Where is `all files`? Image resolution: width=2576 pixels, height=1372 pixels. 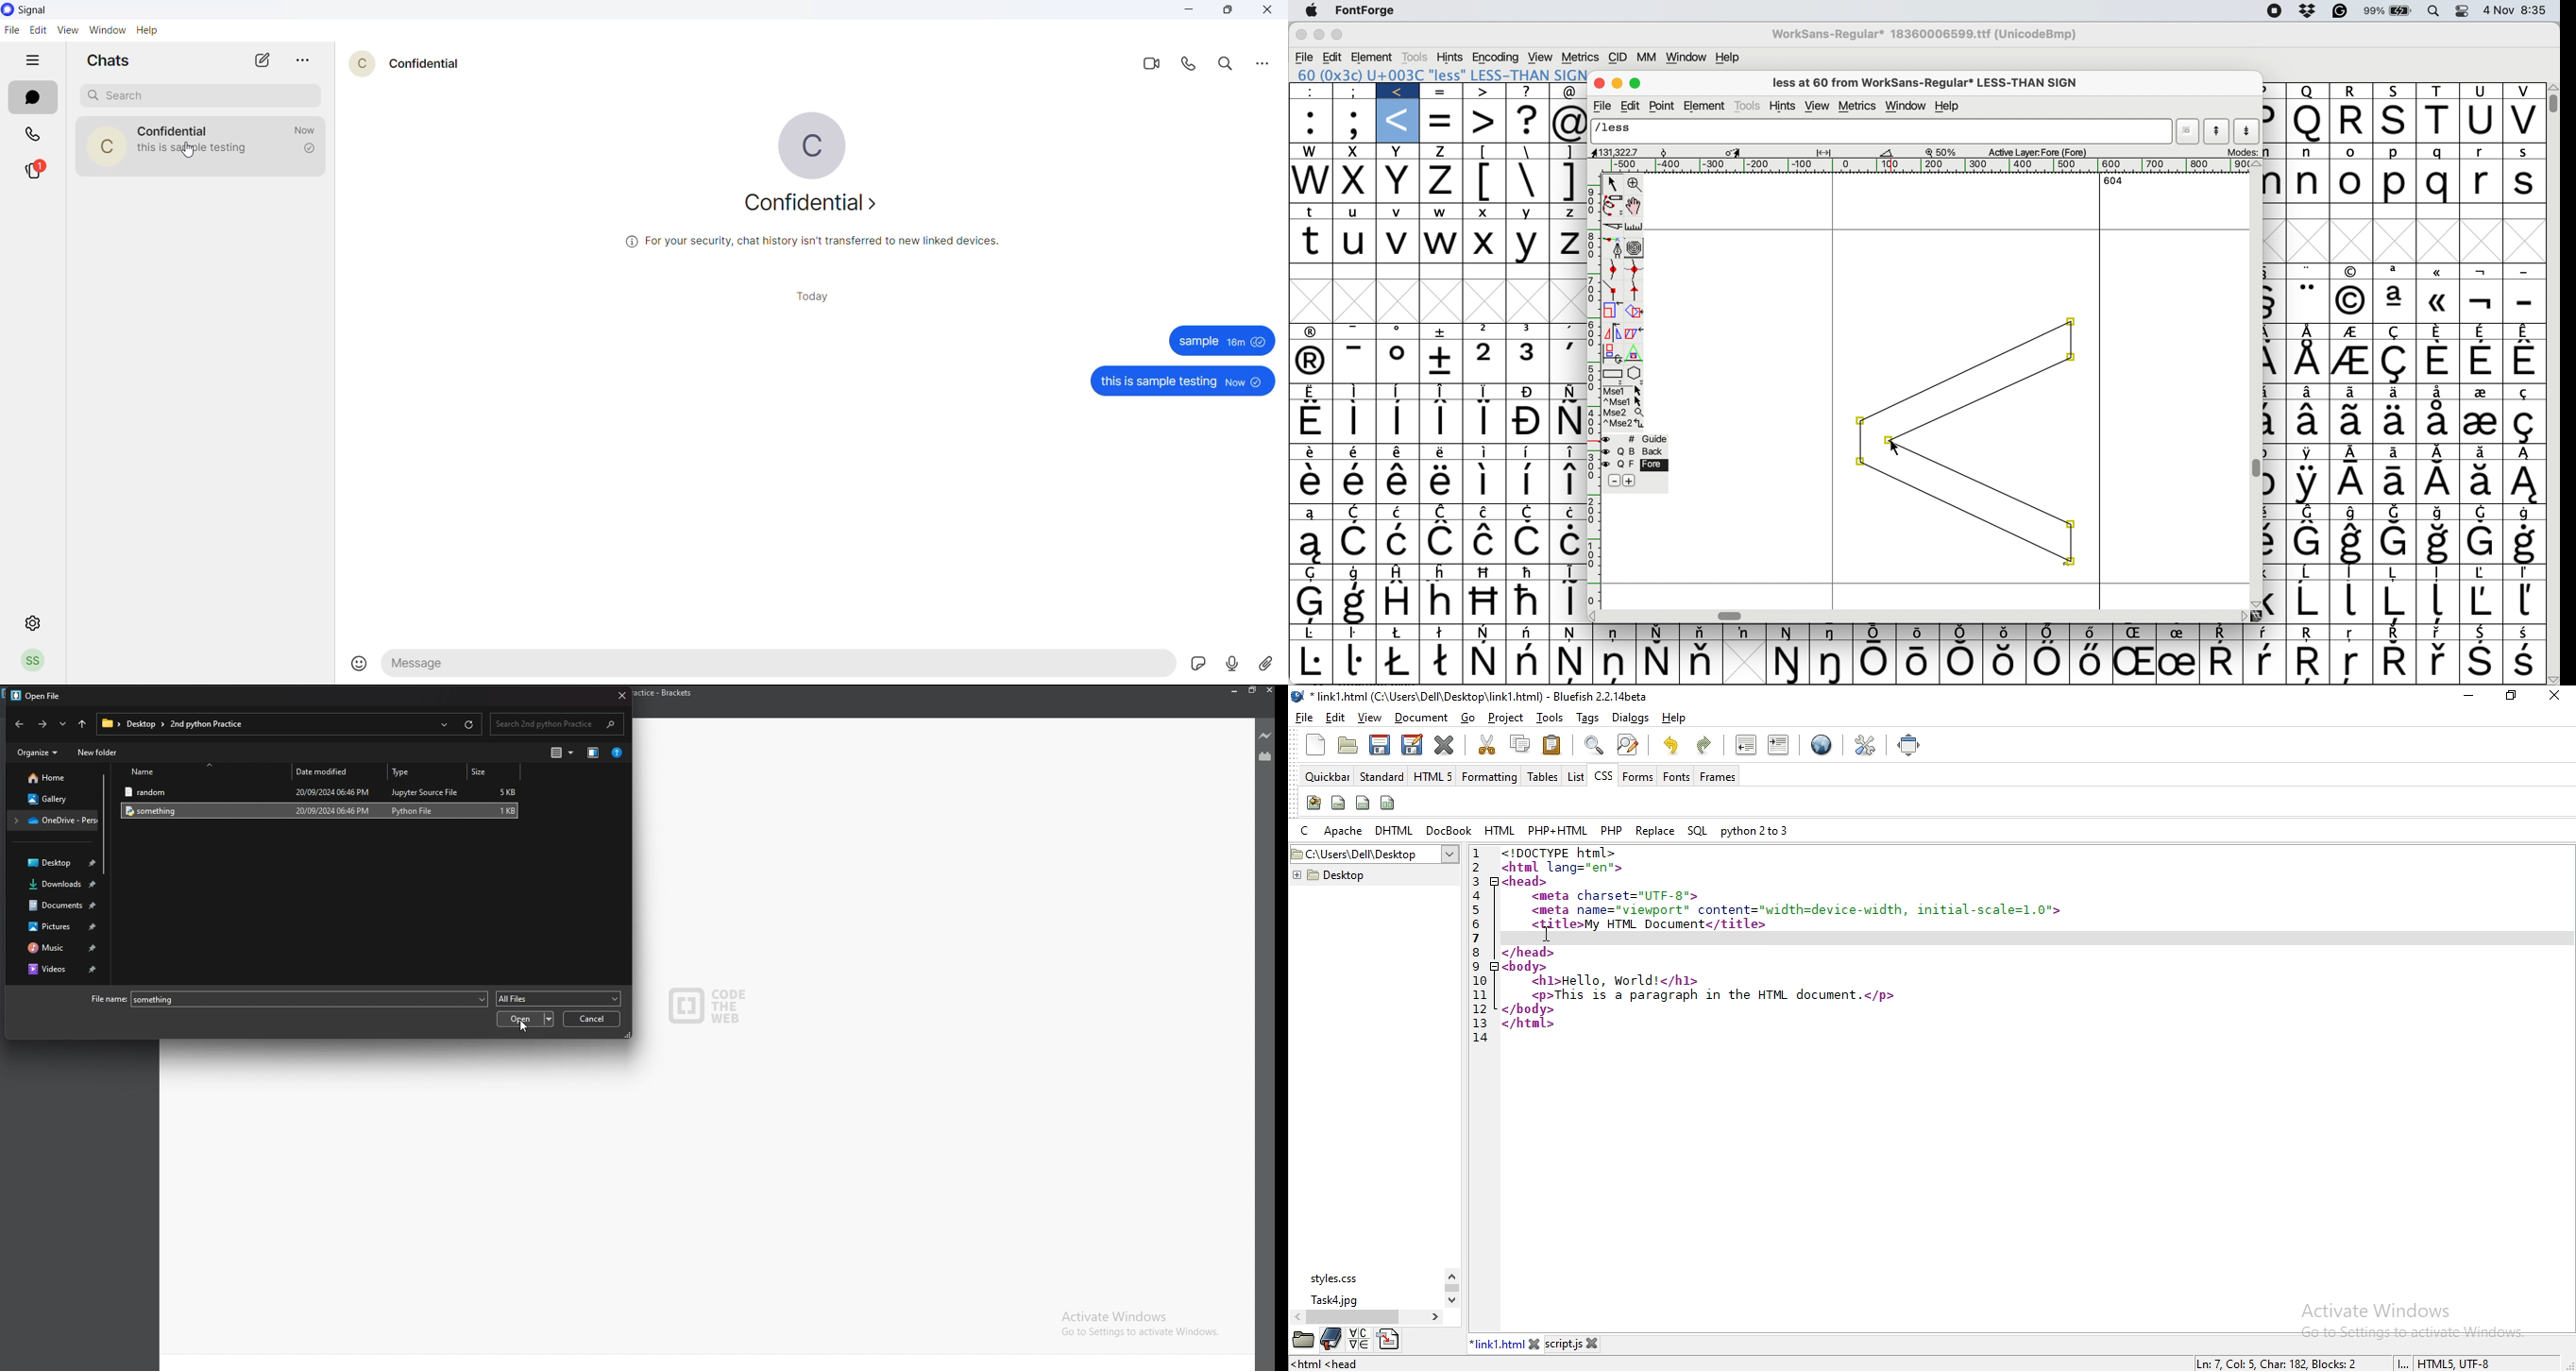 all files is located at coordinates (559, 999).